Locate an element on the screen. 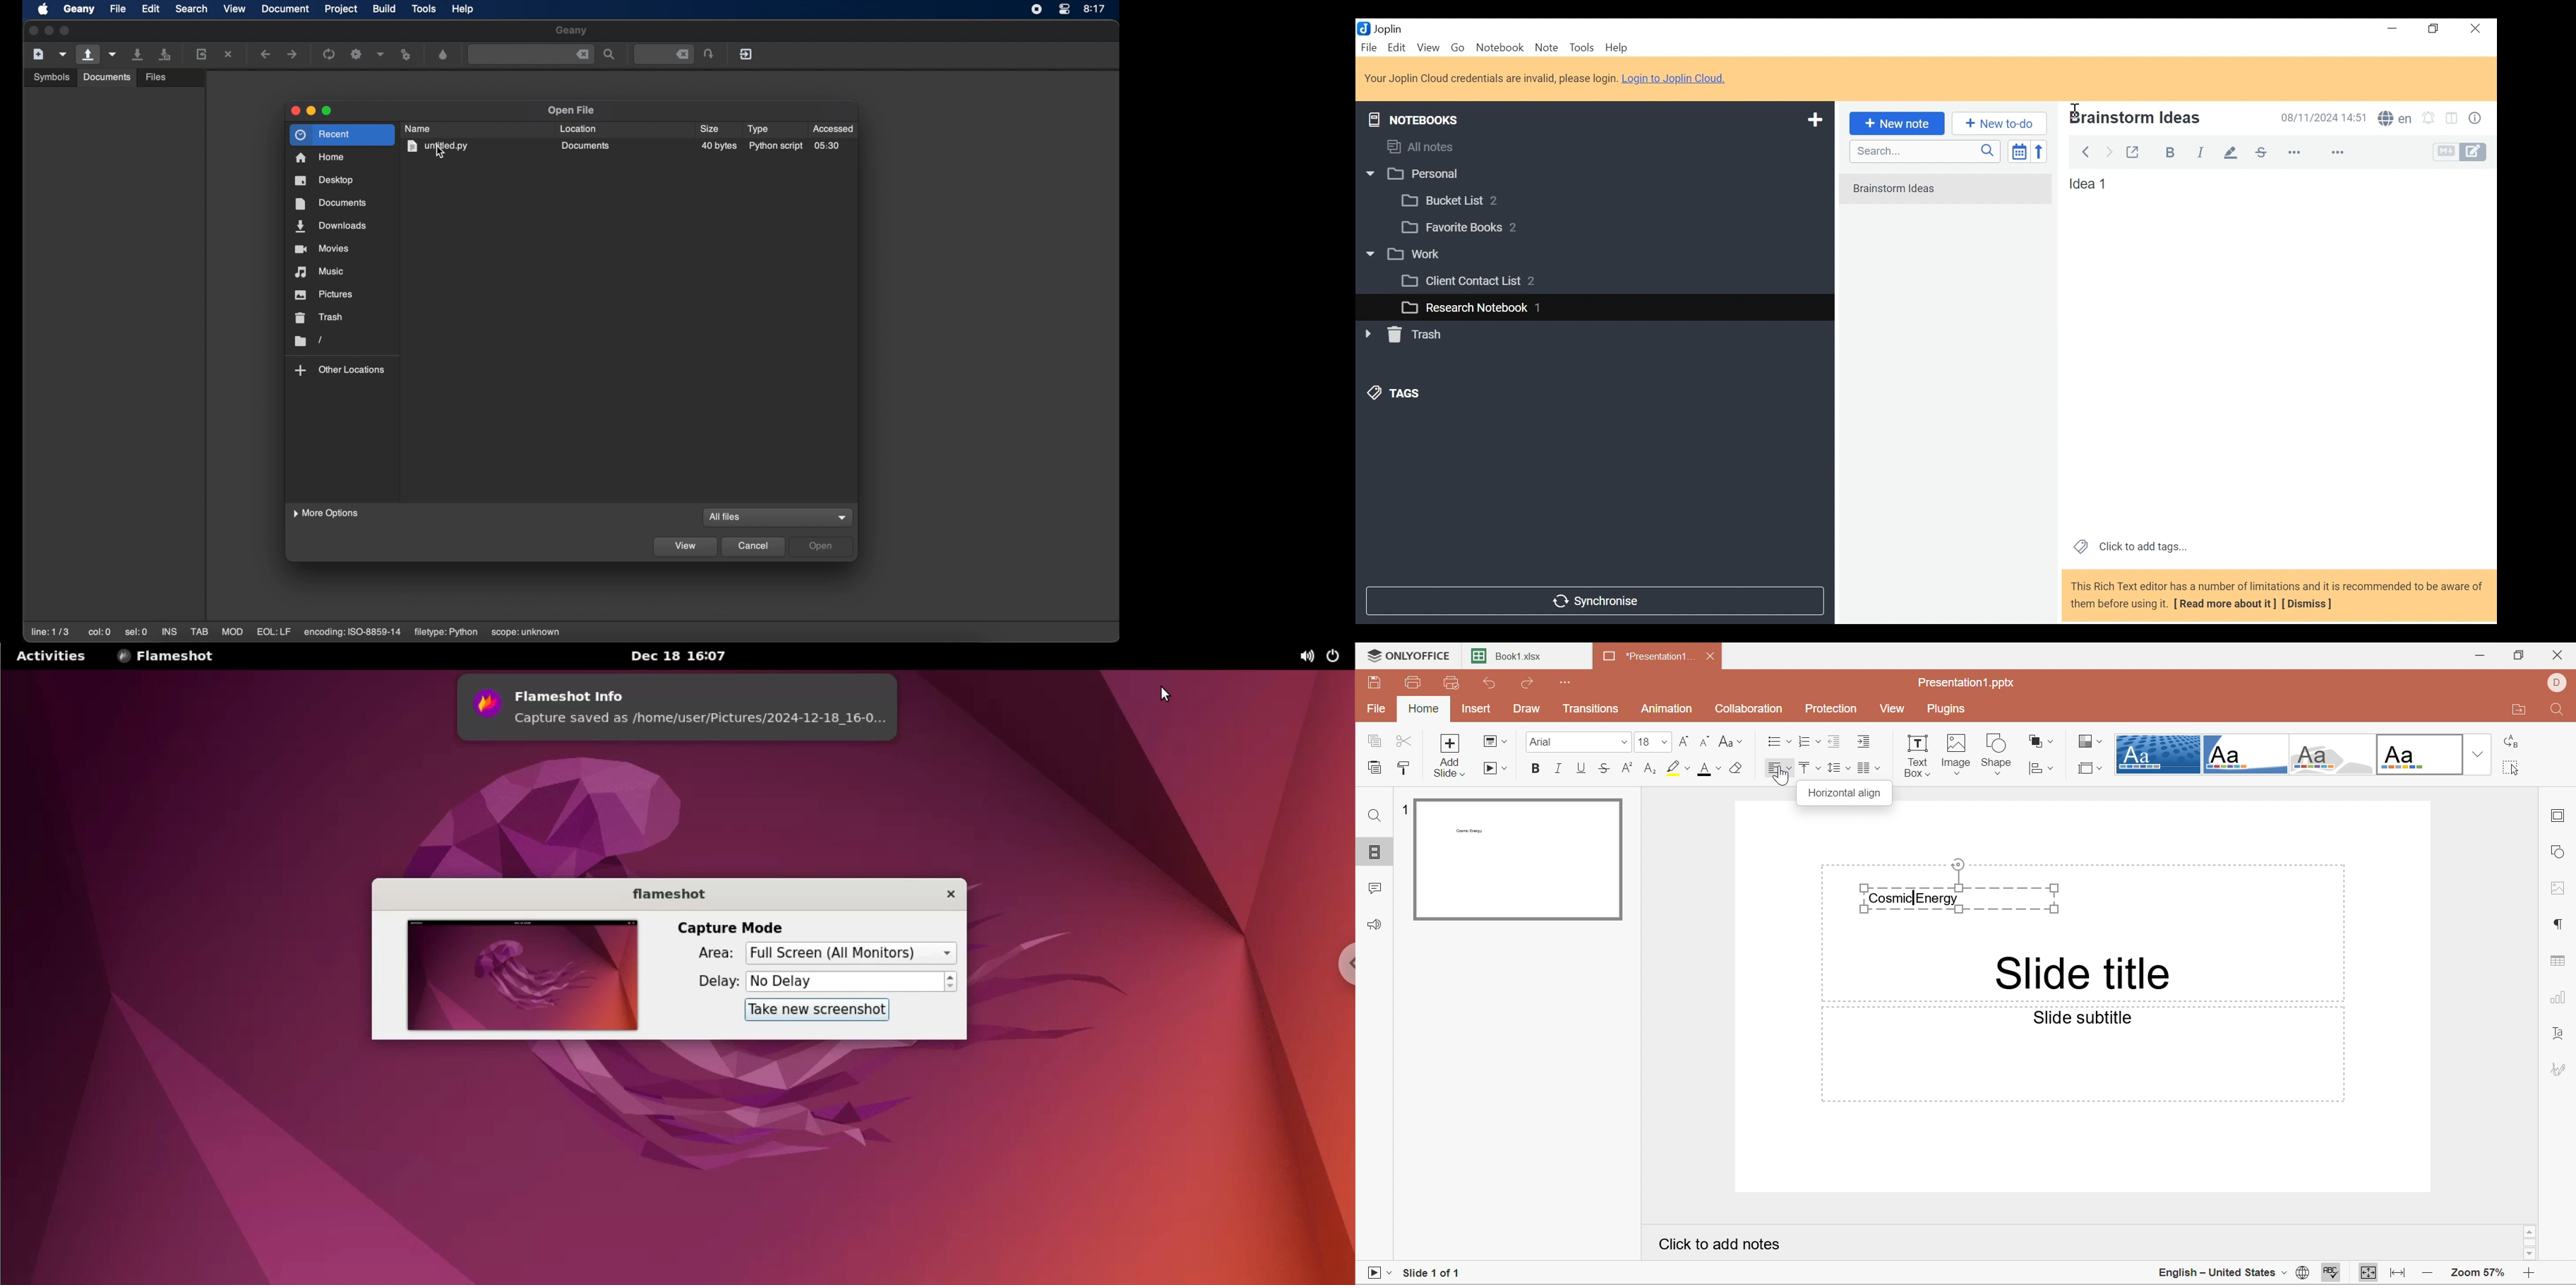  Close is located at coordinates (2562, 654).